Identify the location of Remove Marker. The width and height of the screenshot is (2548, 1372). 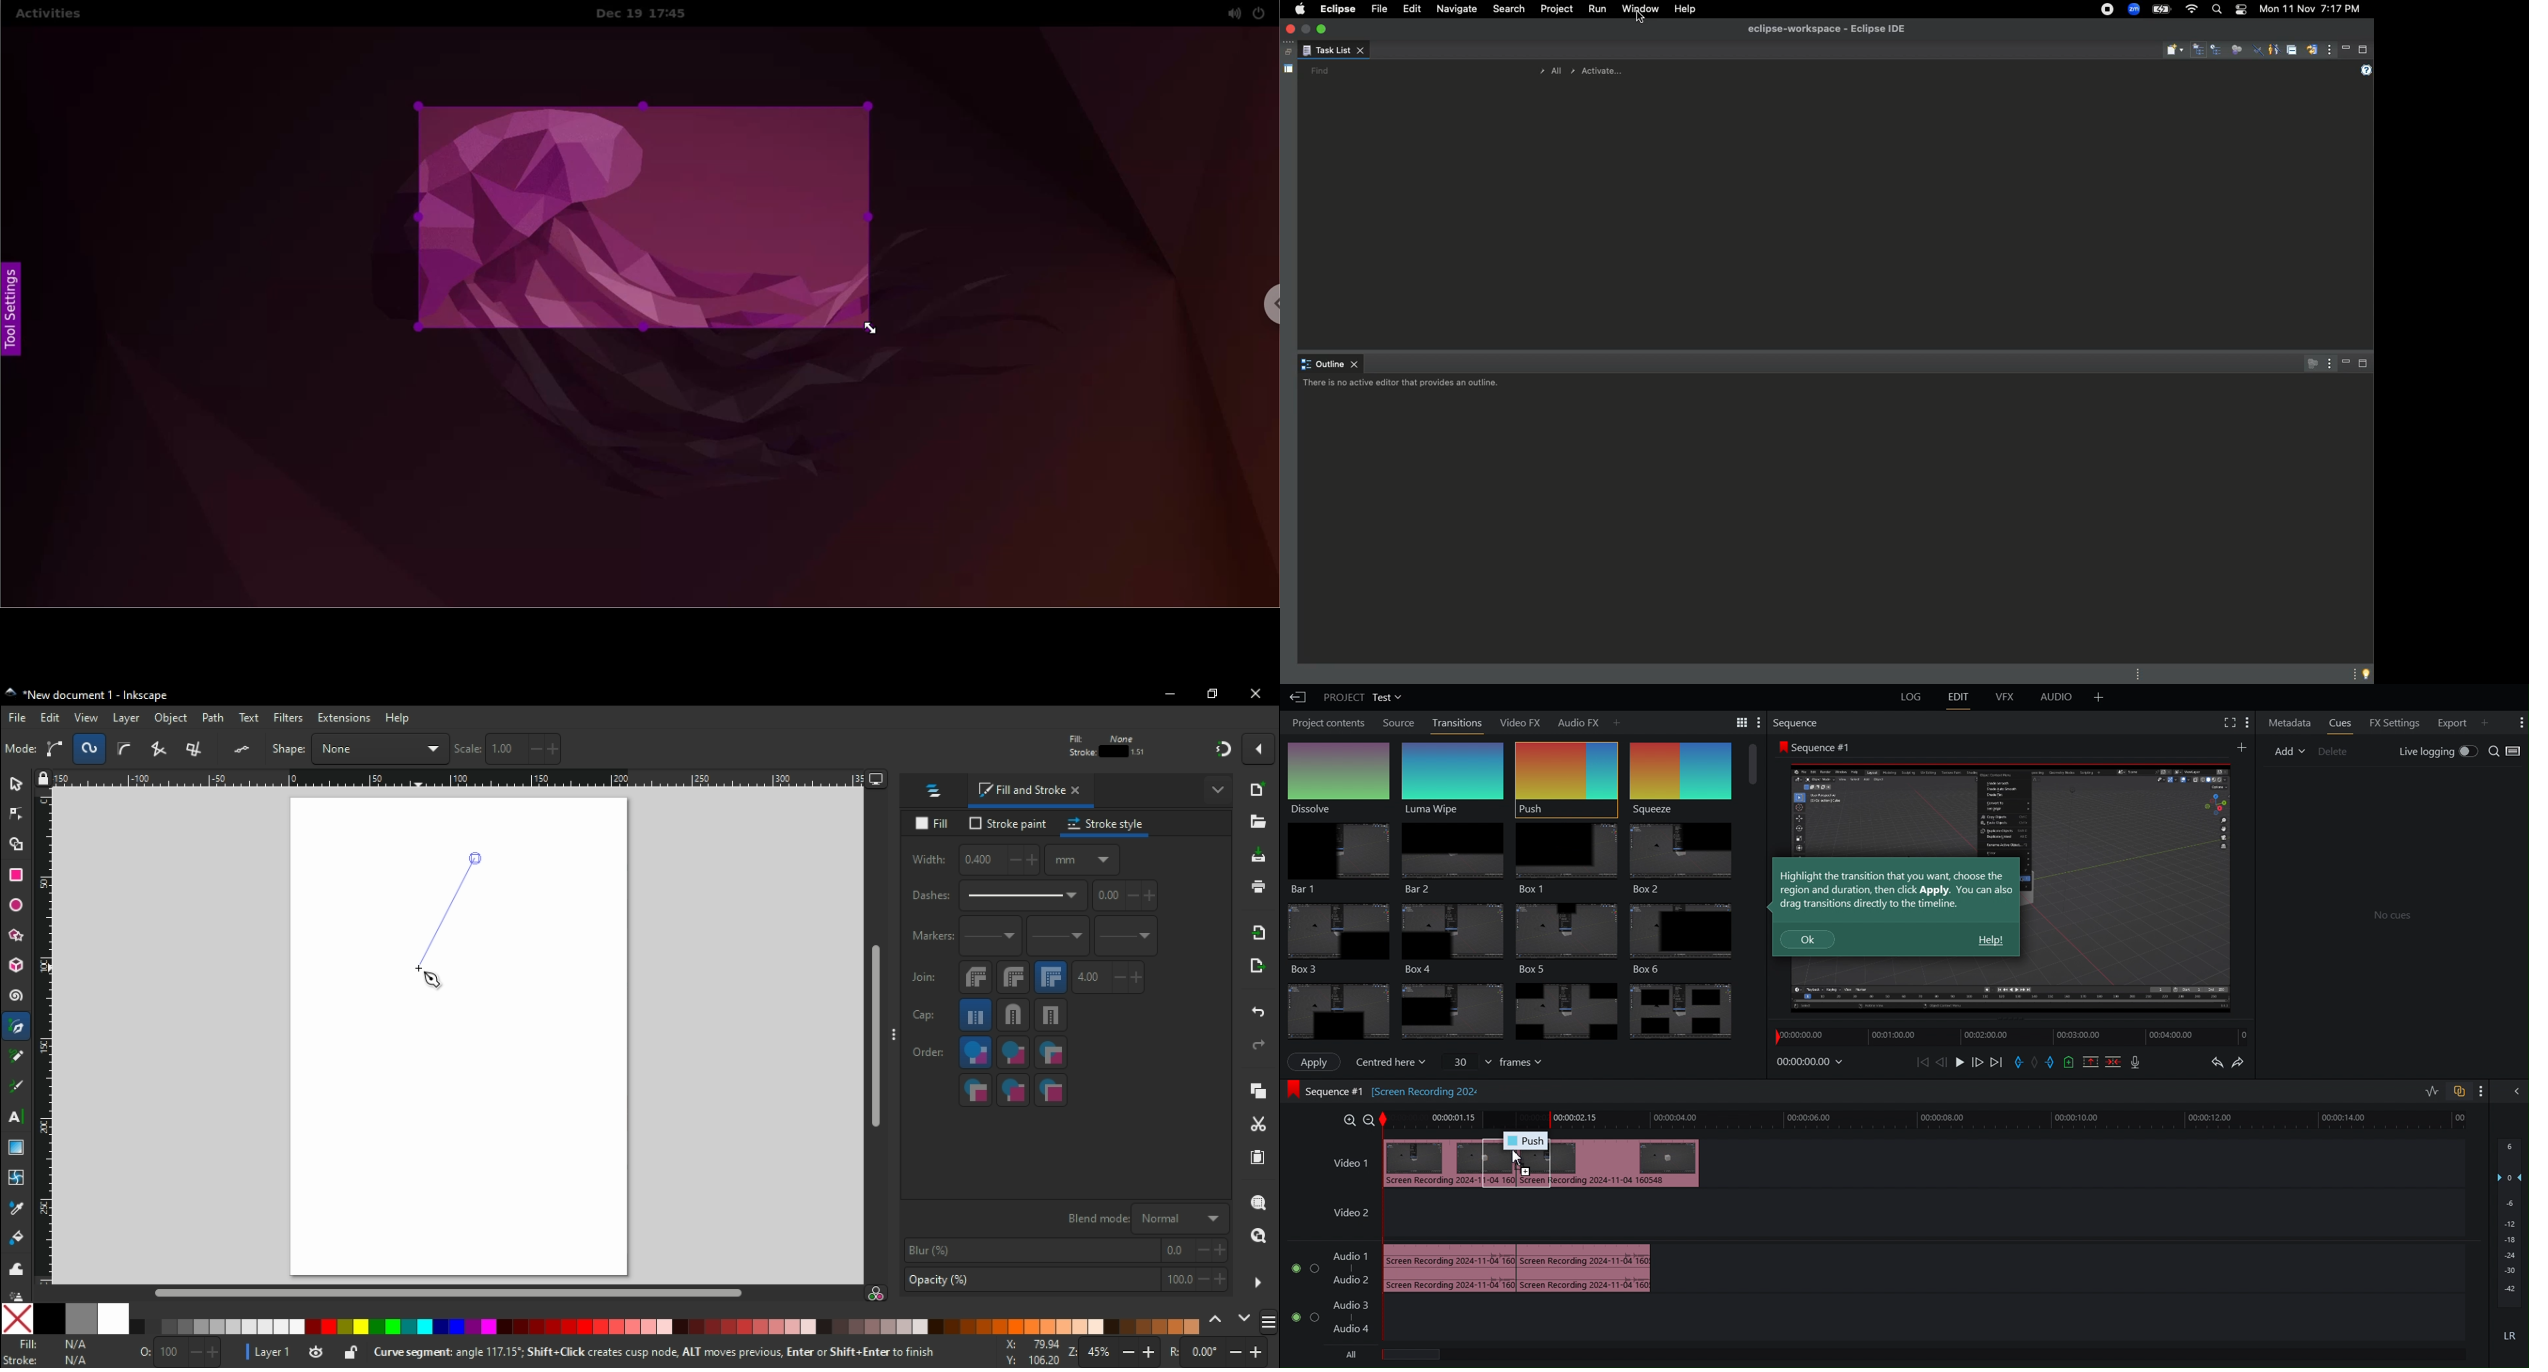
(2037, 1062).